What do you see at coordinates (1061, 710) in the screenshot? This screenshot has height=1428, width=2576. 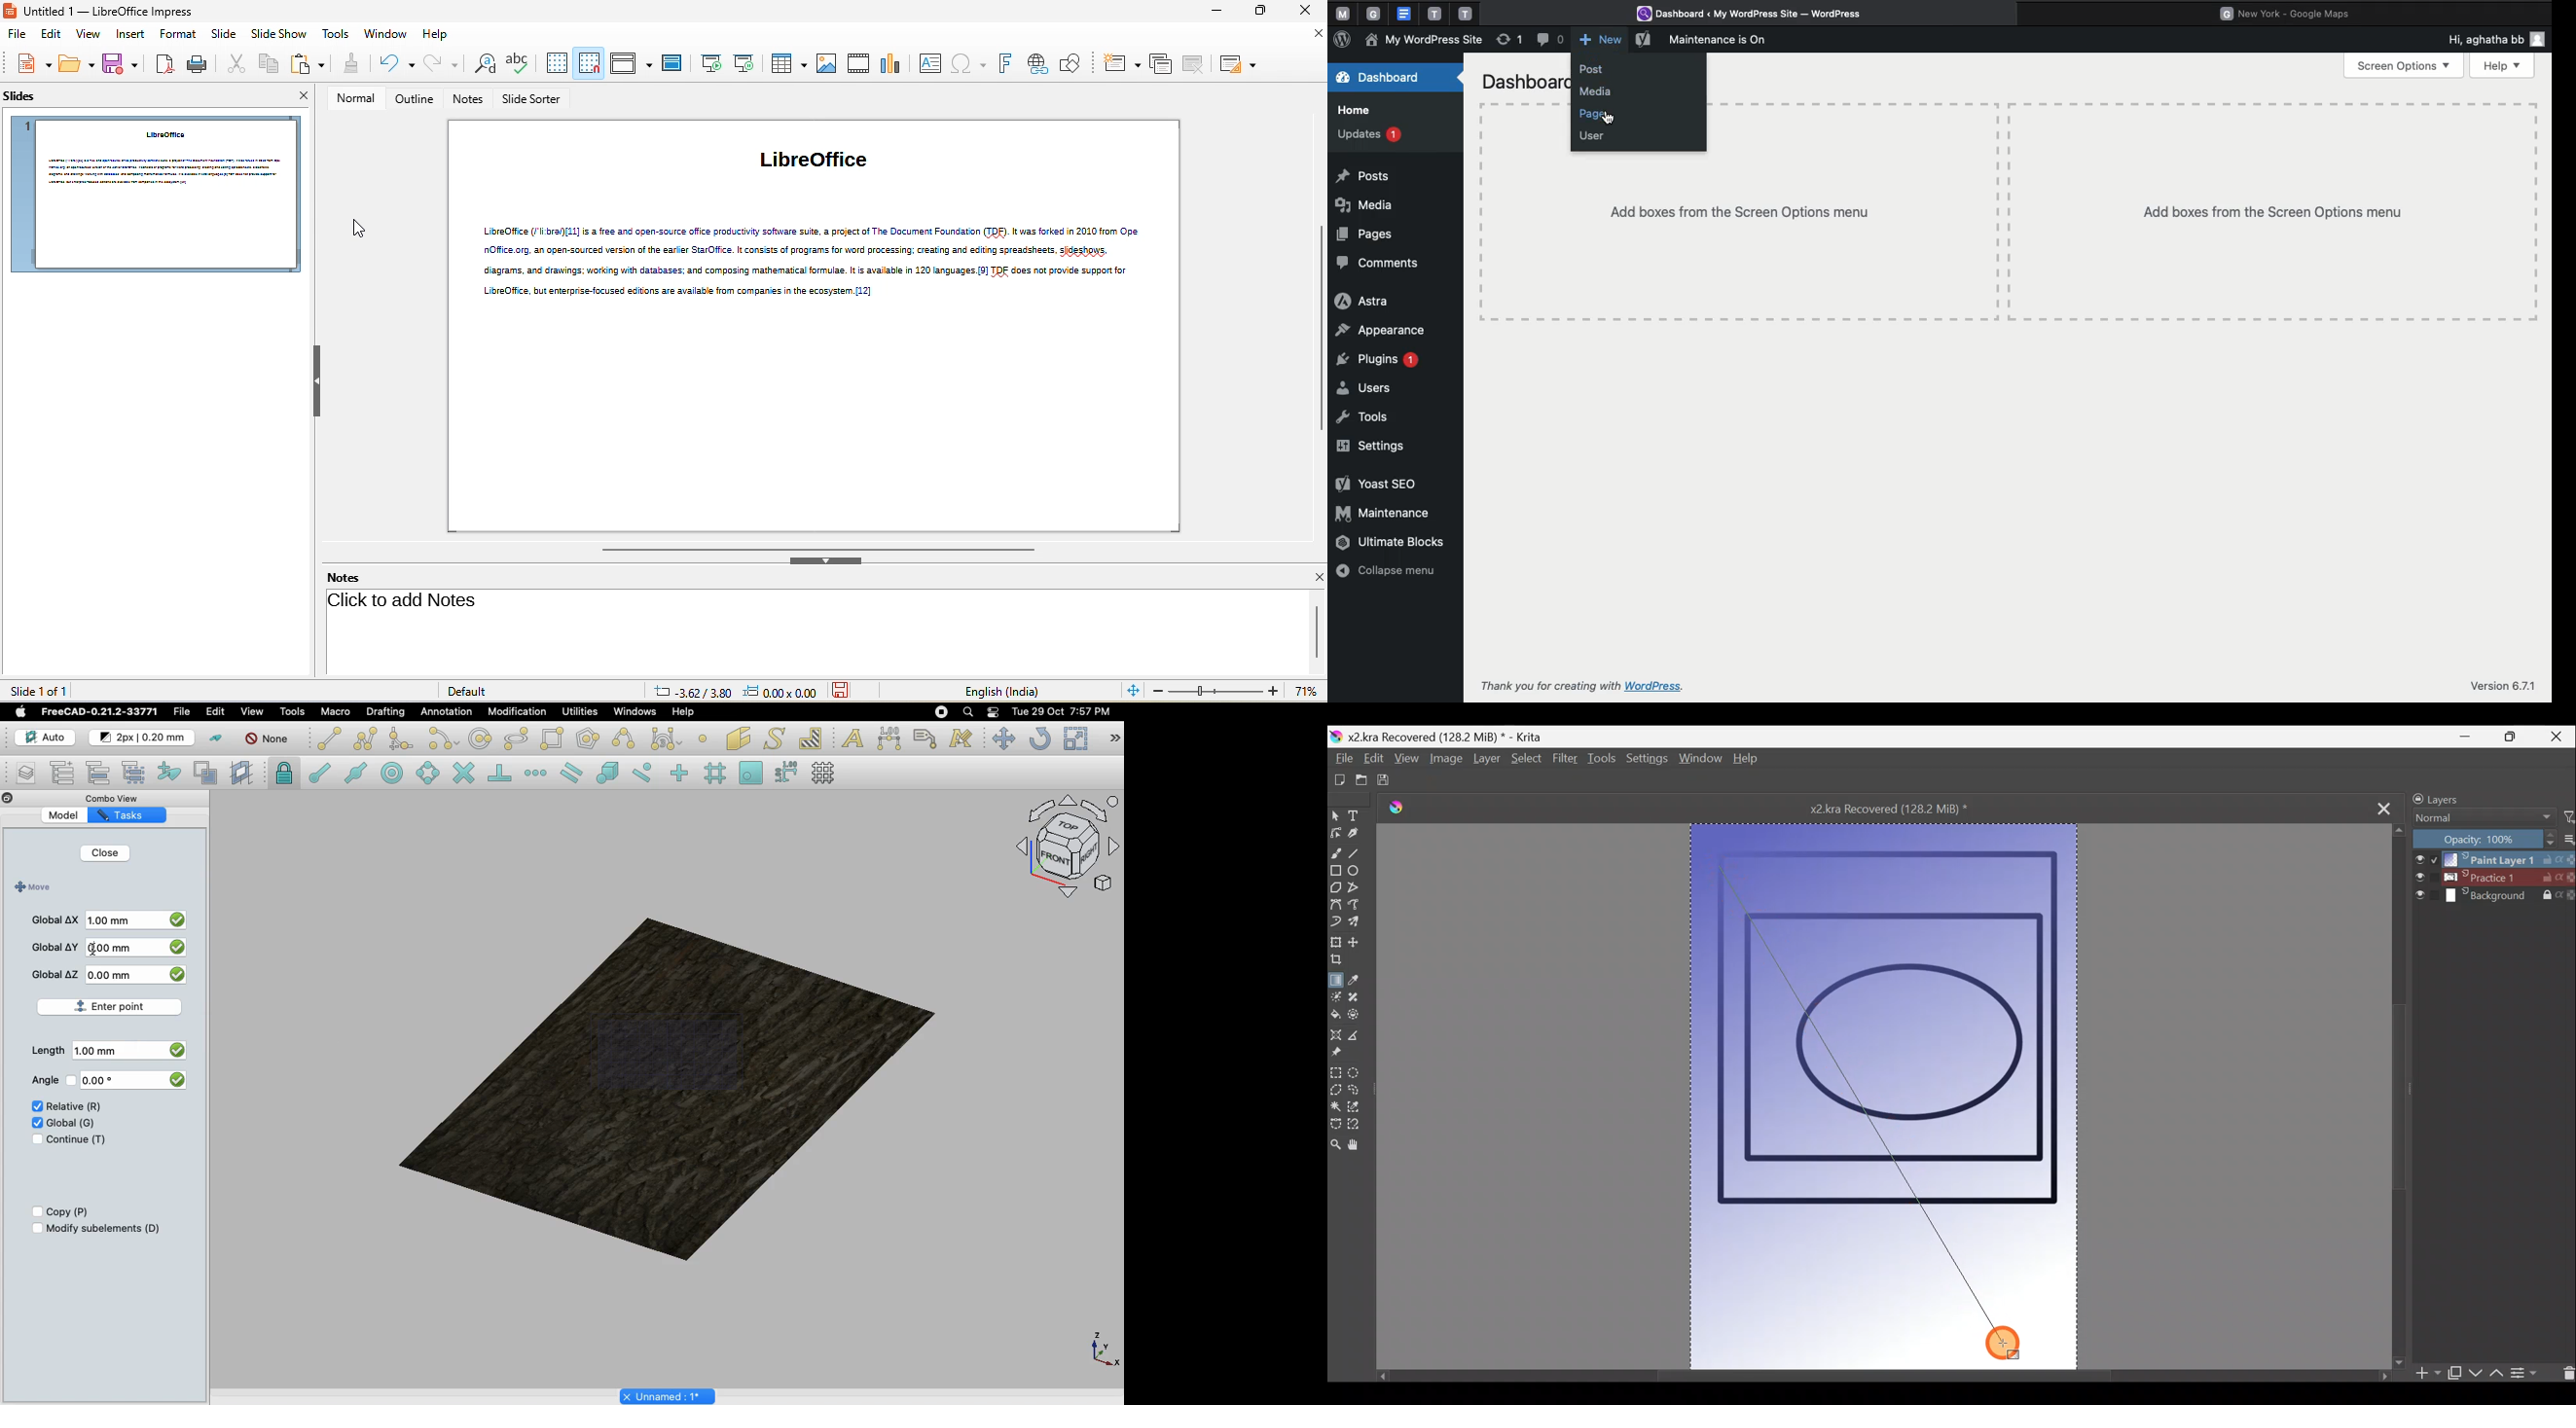 I see `Date/time` at bounding box center [1061, 710].